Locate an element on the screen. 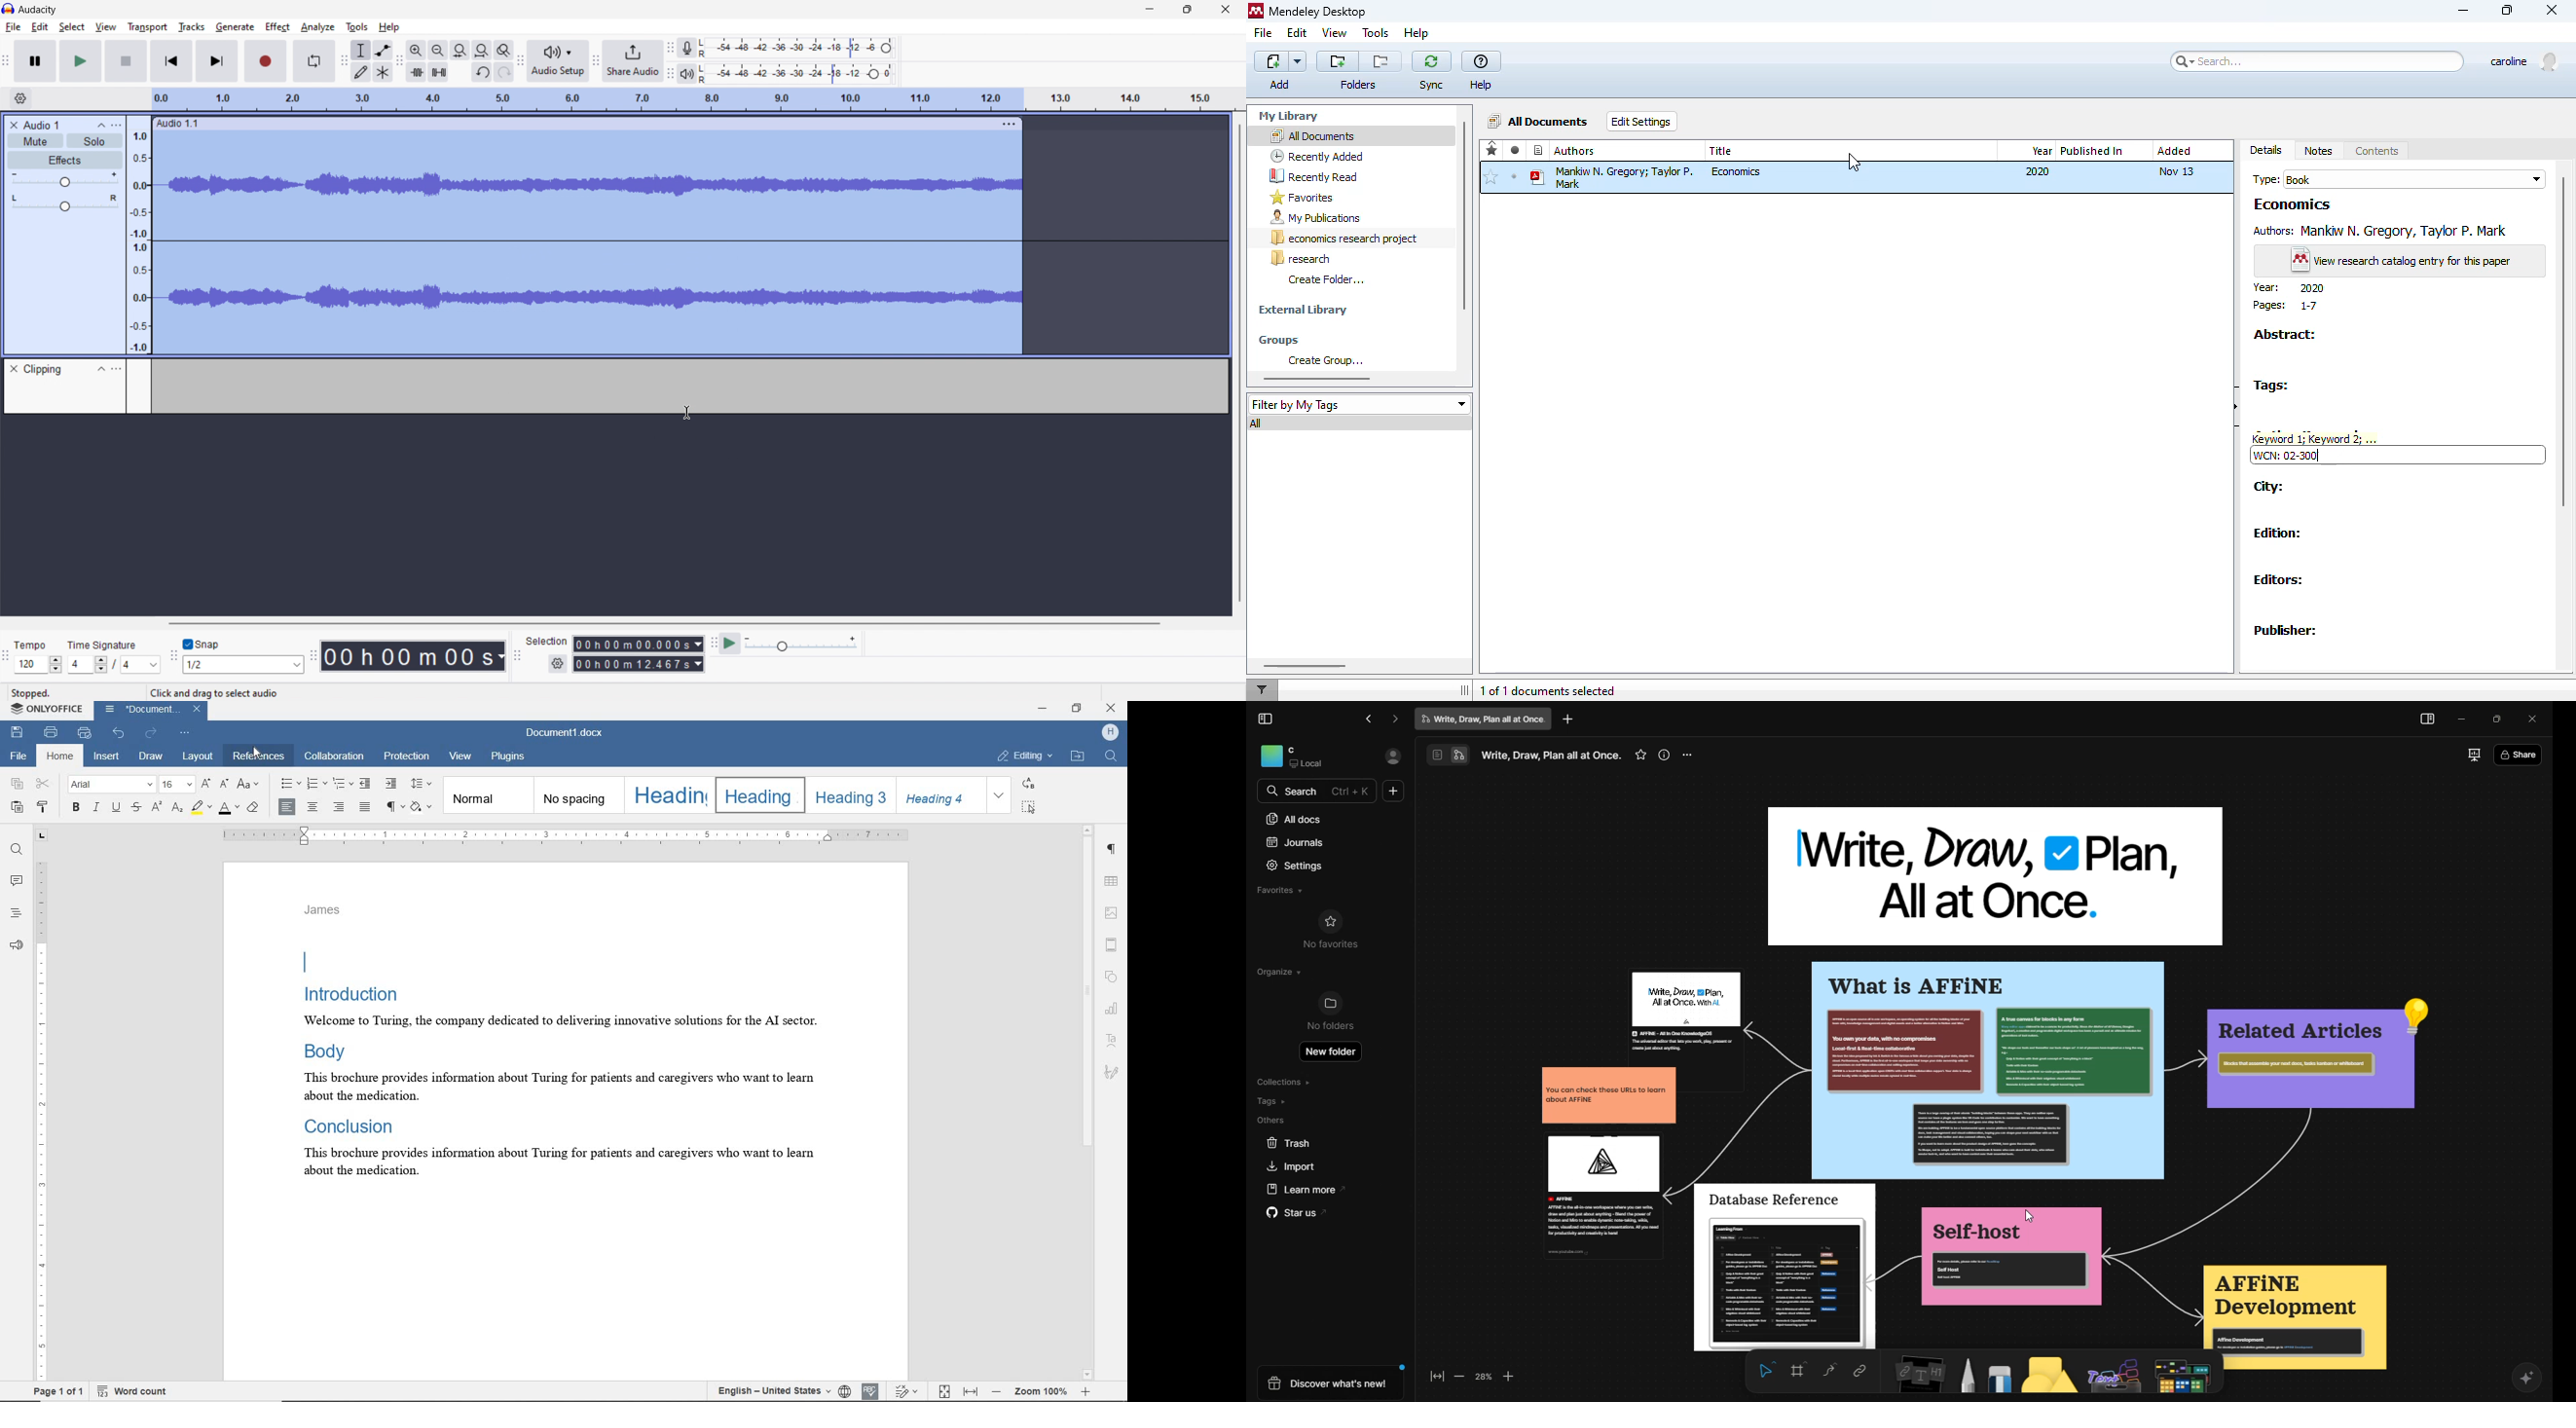 The width and height of the screenshot is (2576, 1428). vertical scroll bar is located at coordinates (2564, 342).